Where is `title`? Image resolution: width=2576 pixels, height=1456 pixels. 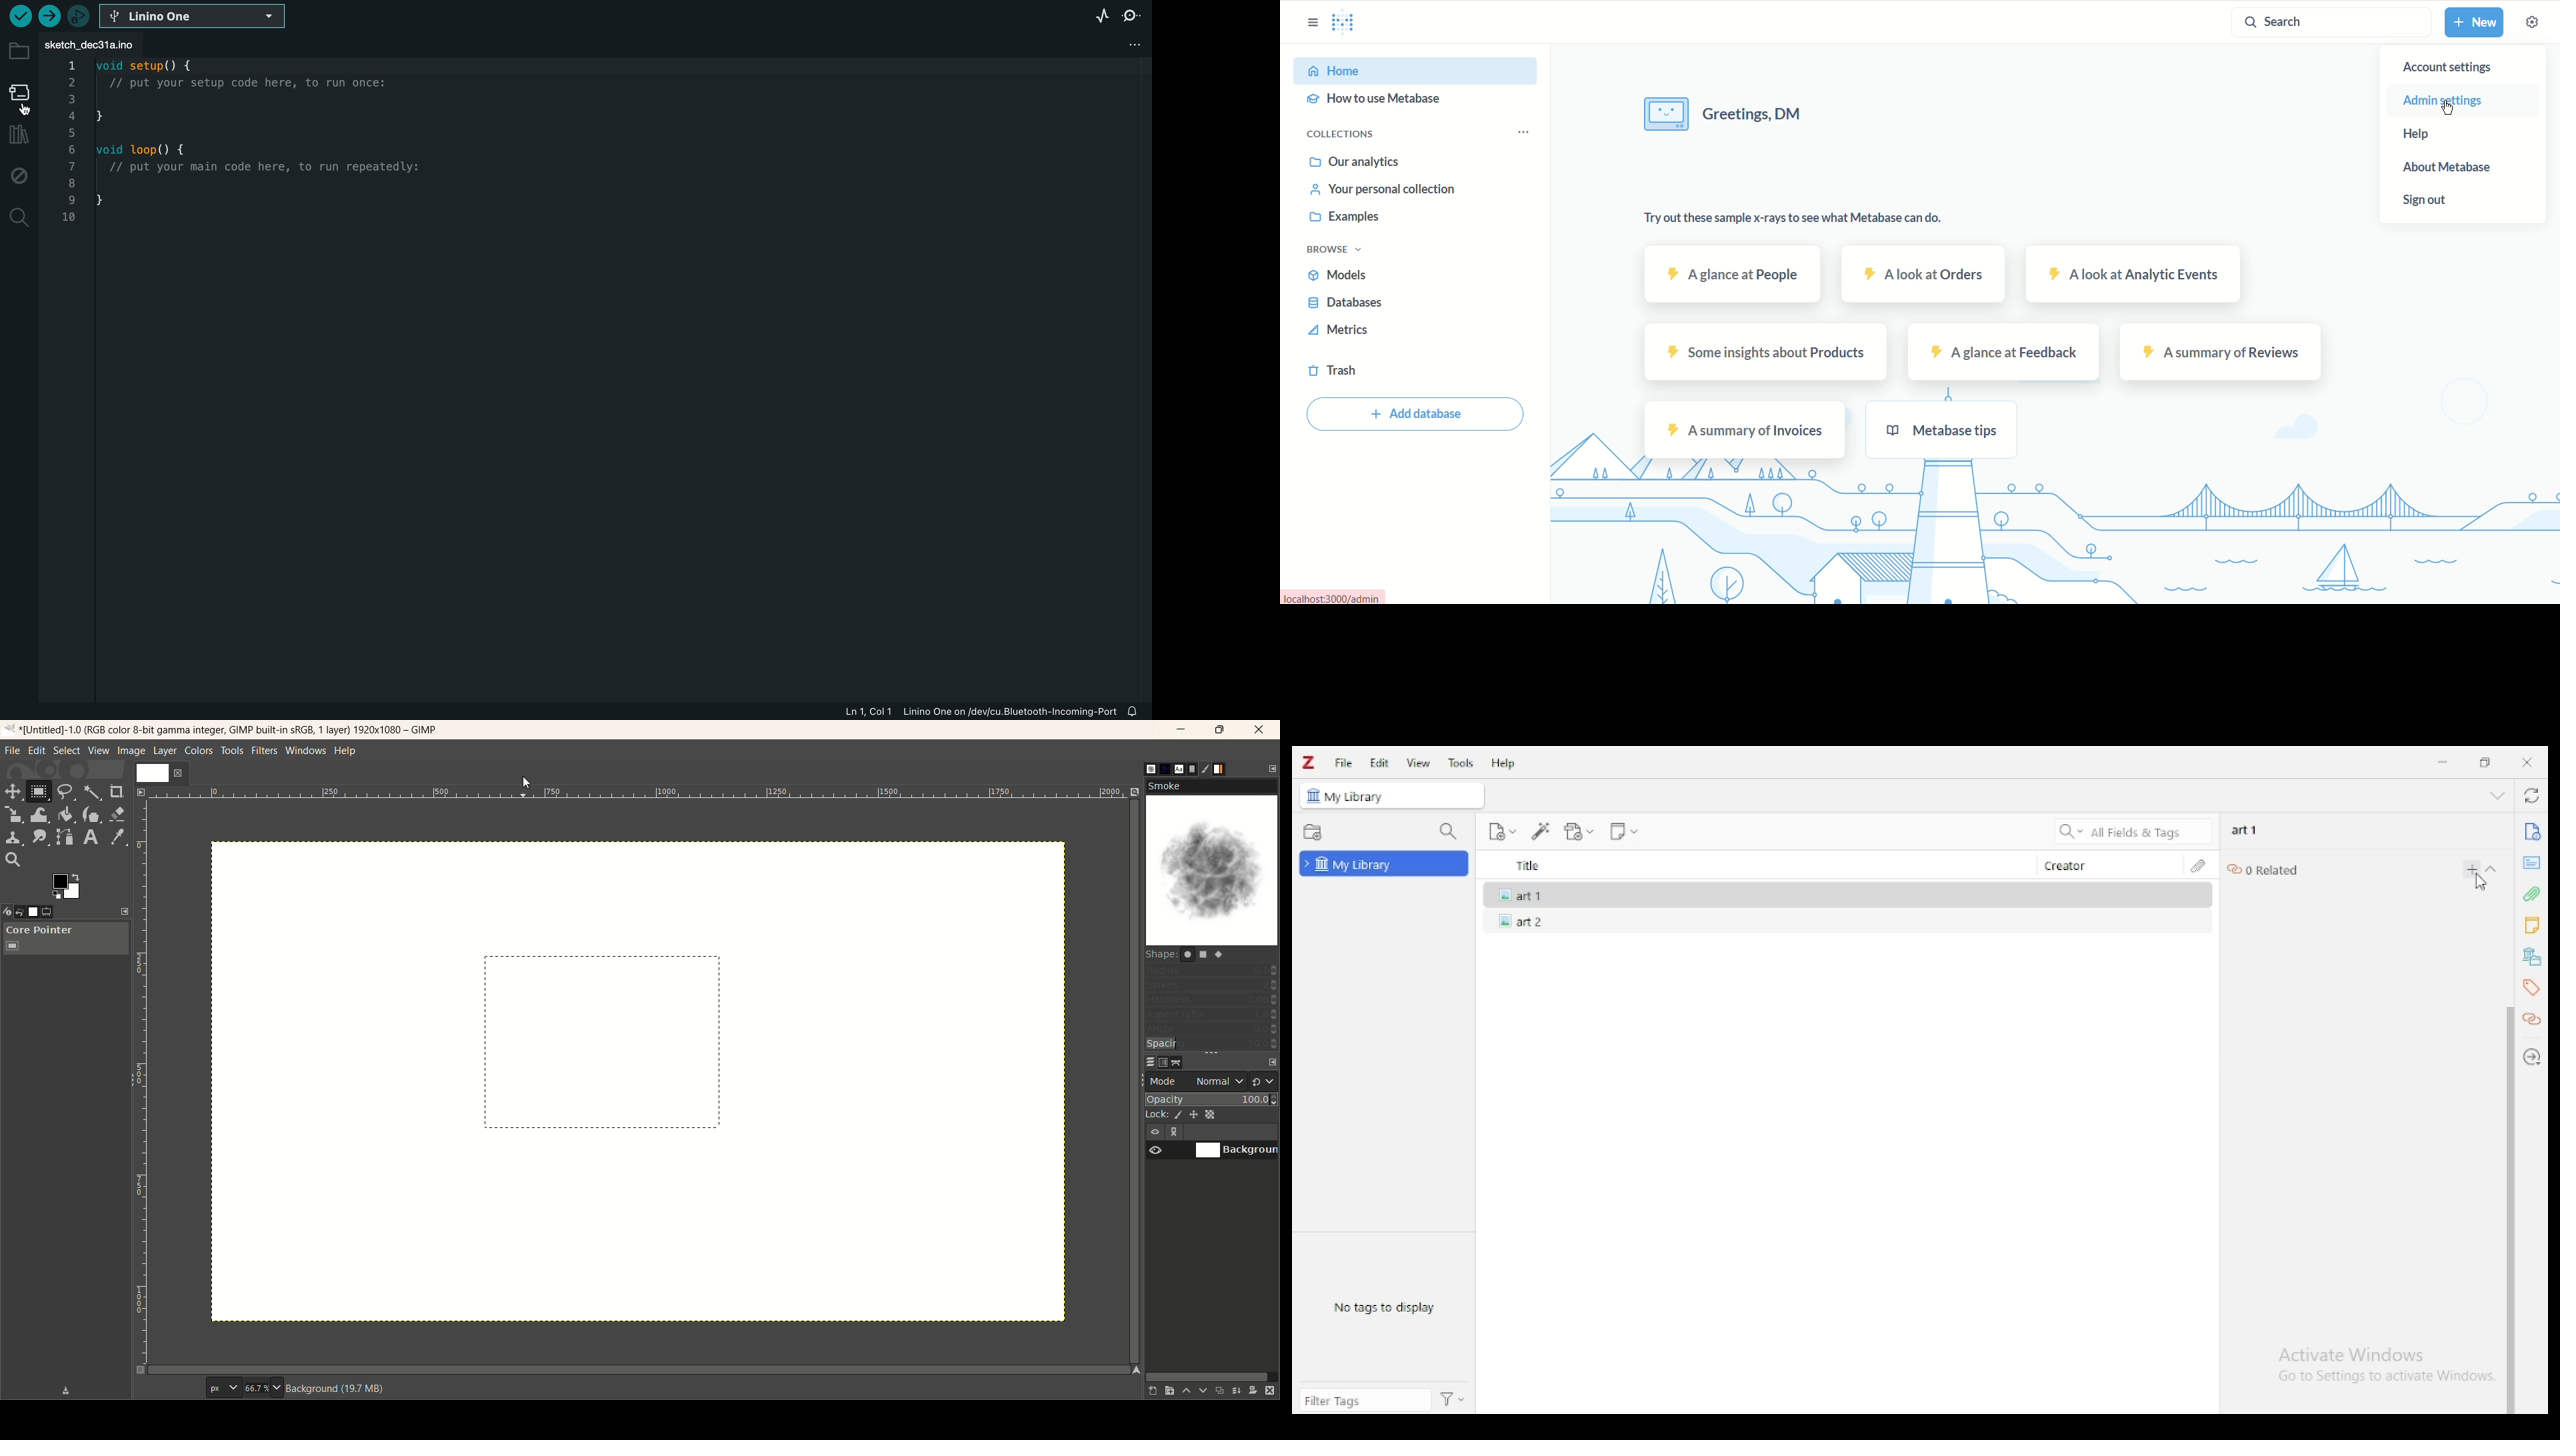
title is located at coordinates (1755, 865).